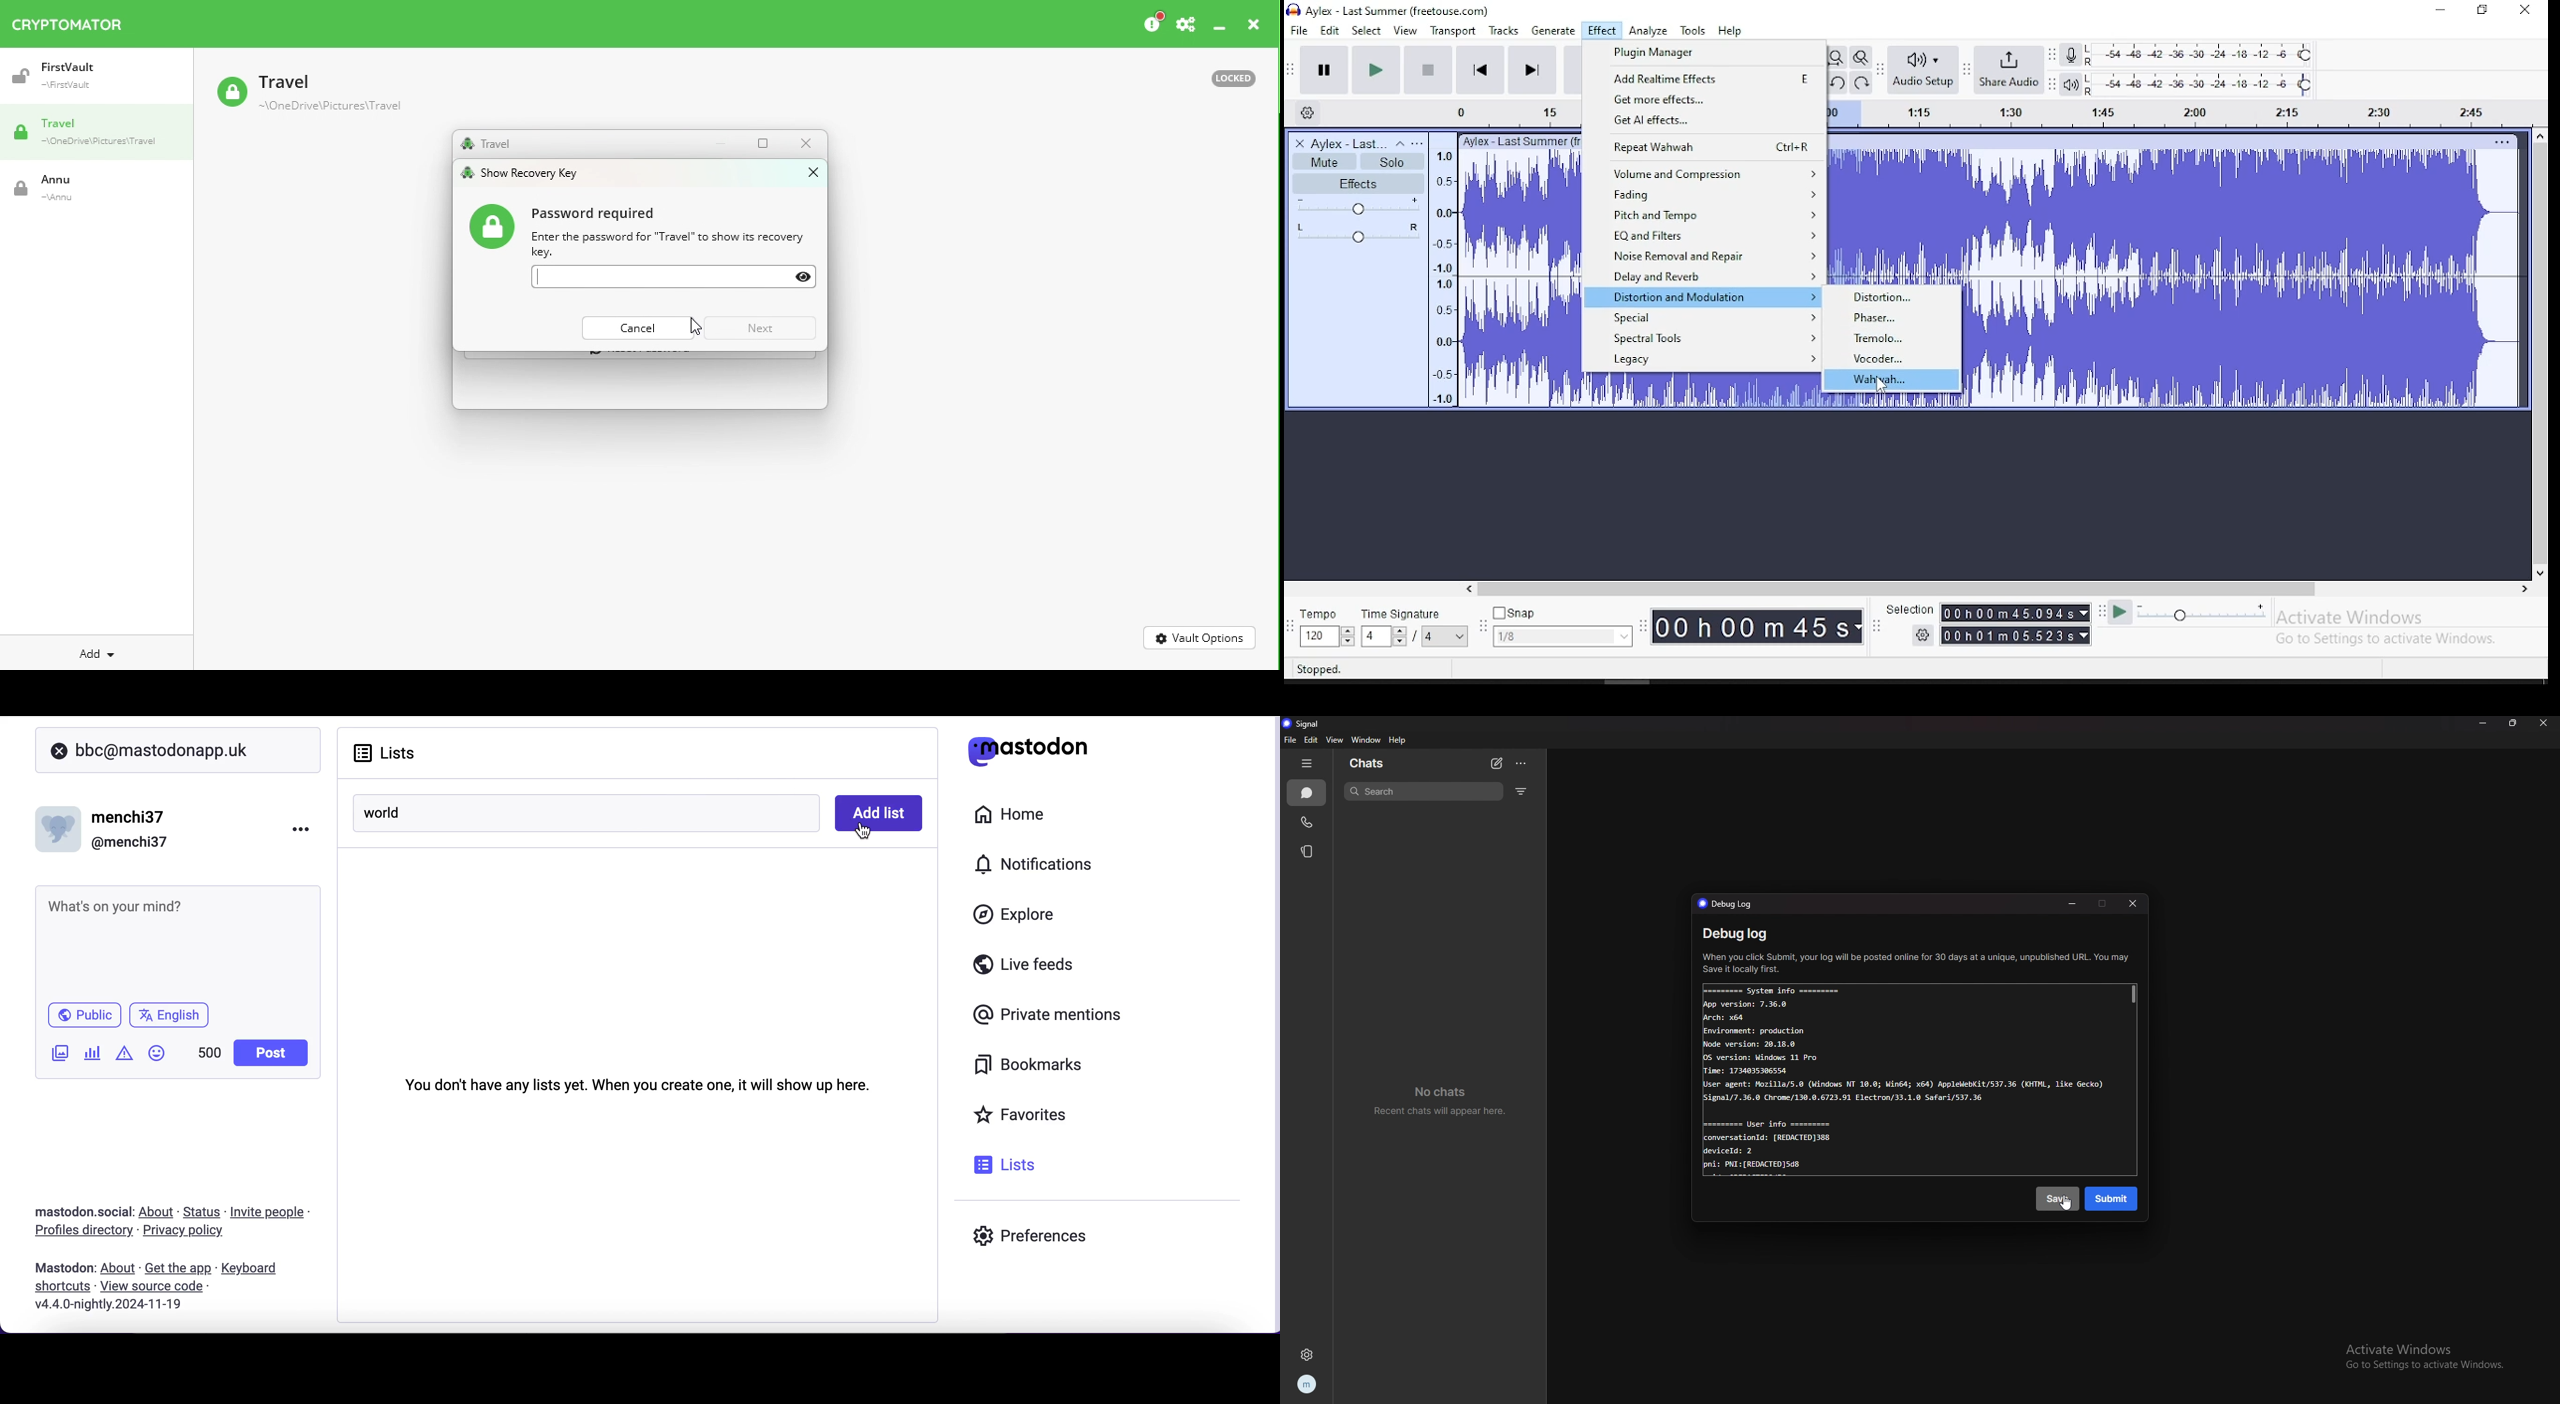  Describe the element at coordinates (2056, 1199) in the screenshot. I see `save` at that location.